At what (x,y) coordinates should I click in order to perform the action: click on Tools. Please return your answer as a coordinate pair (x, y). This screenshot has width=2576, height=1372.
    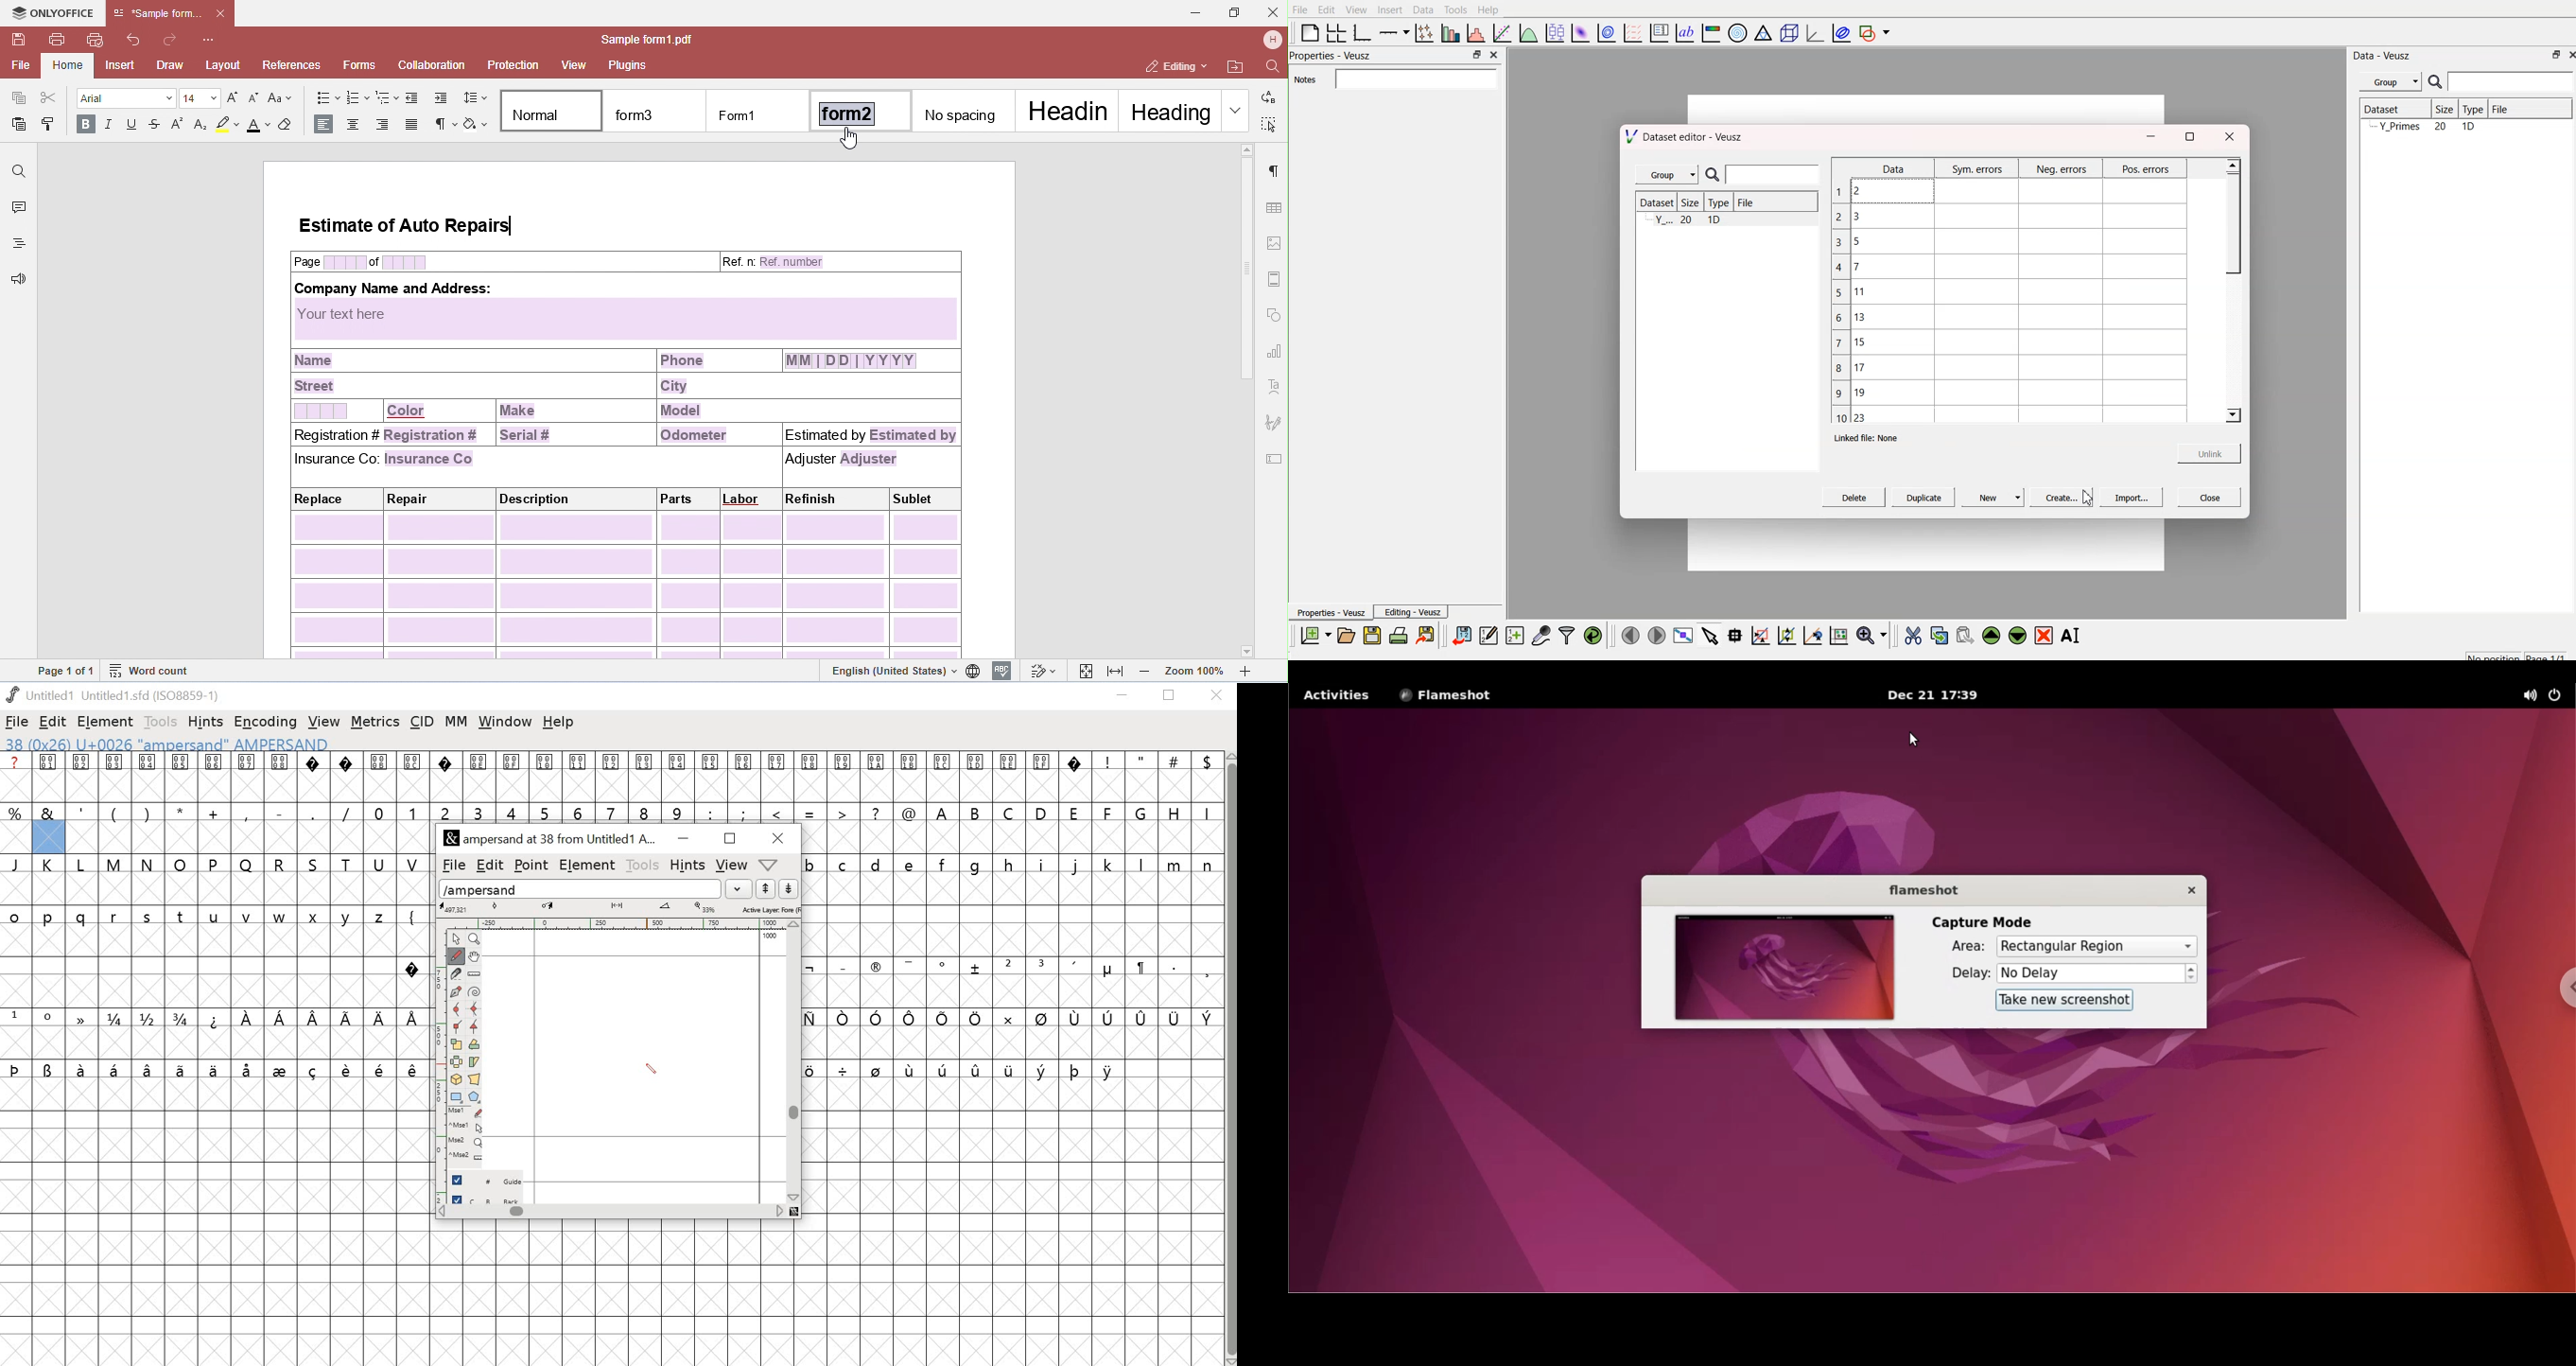
    Looking at the image, I should click on (1455, 9).